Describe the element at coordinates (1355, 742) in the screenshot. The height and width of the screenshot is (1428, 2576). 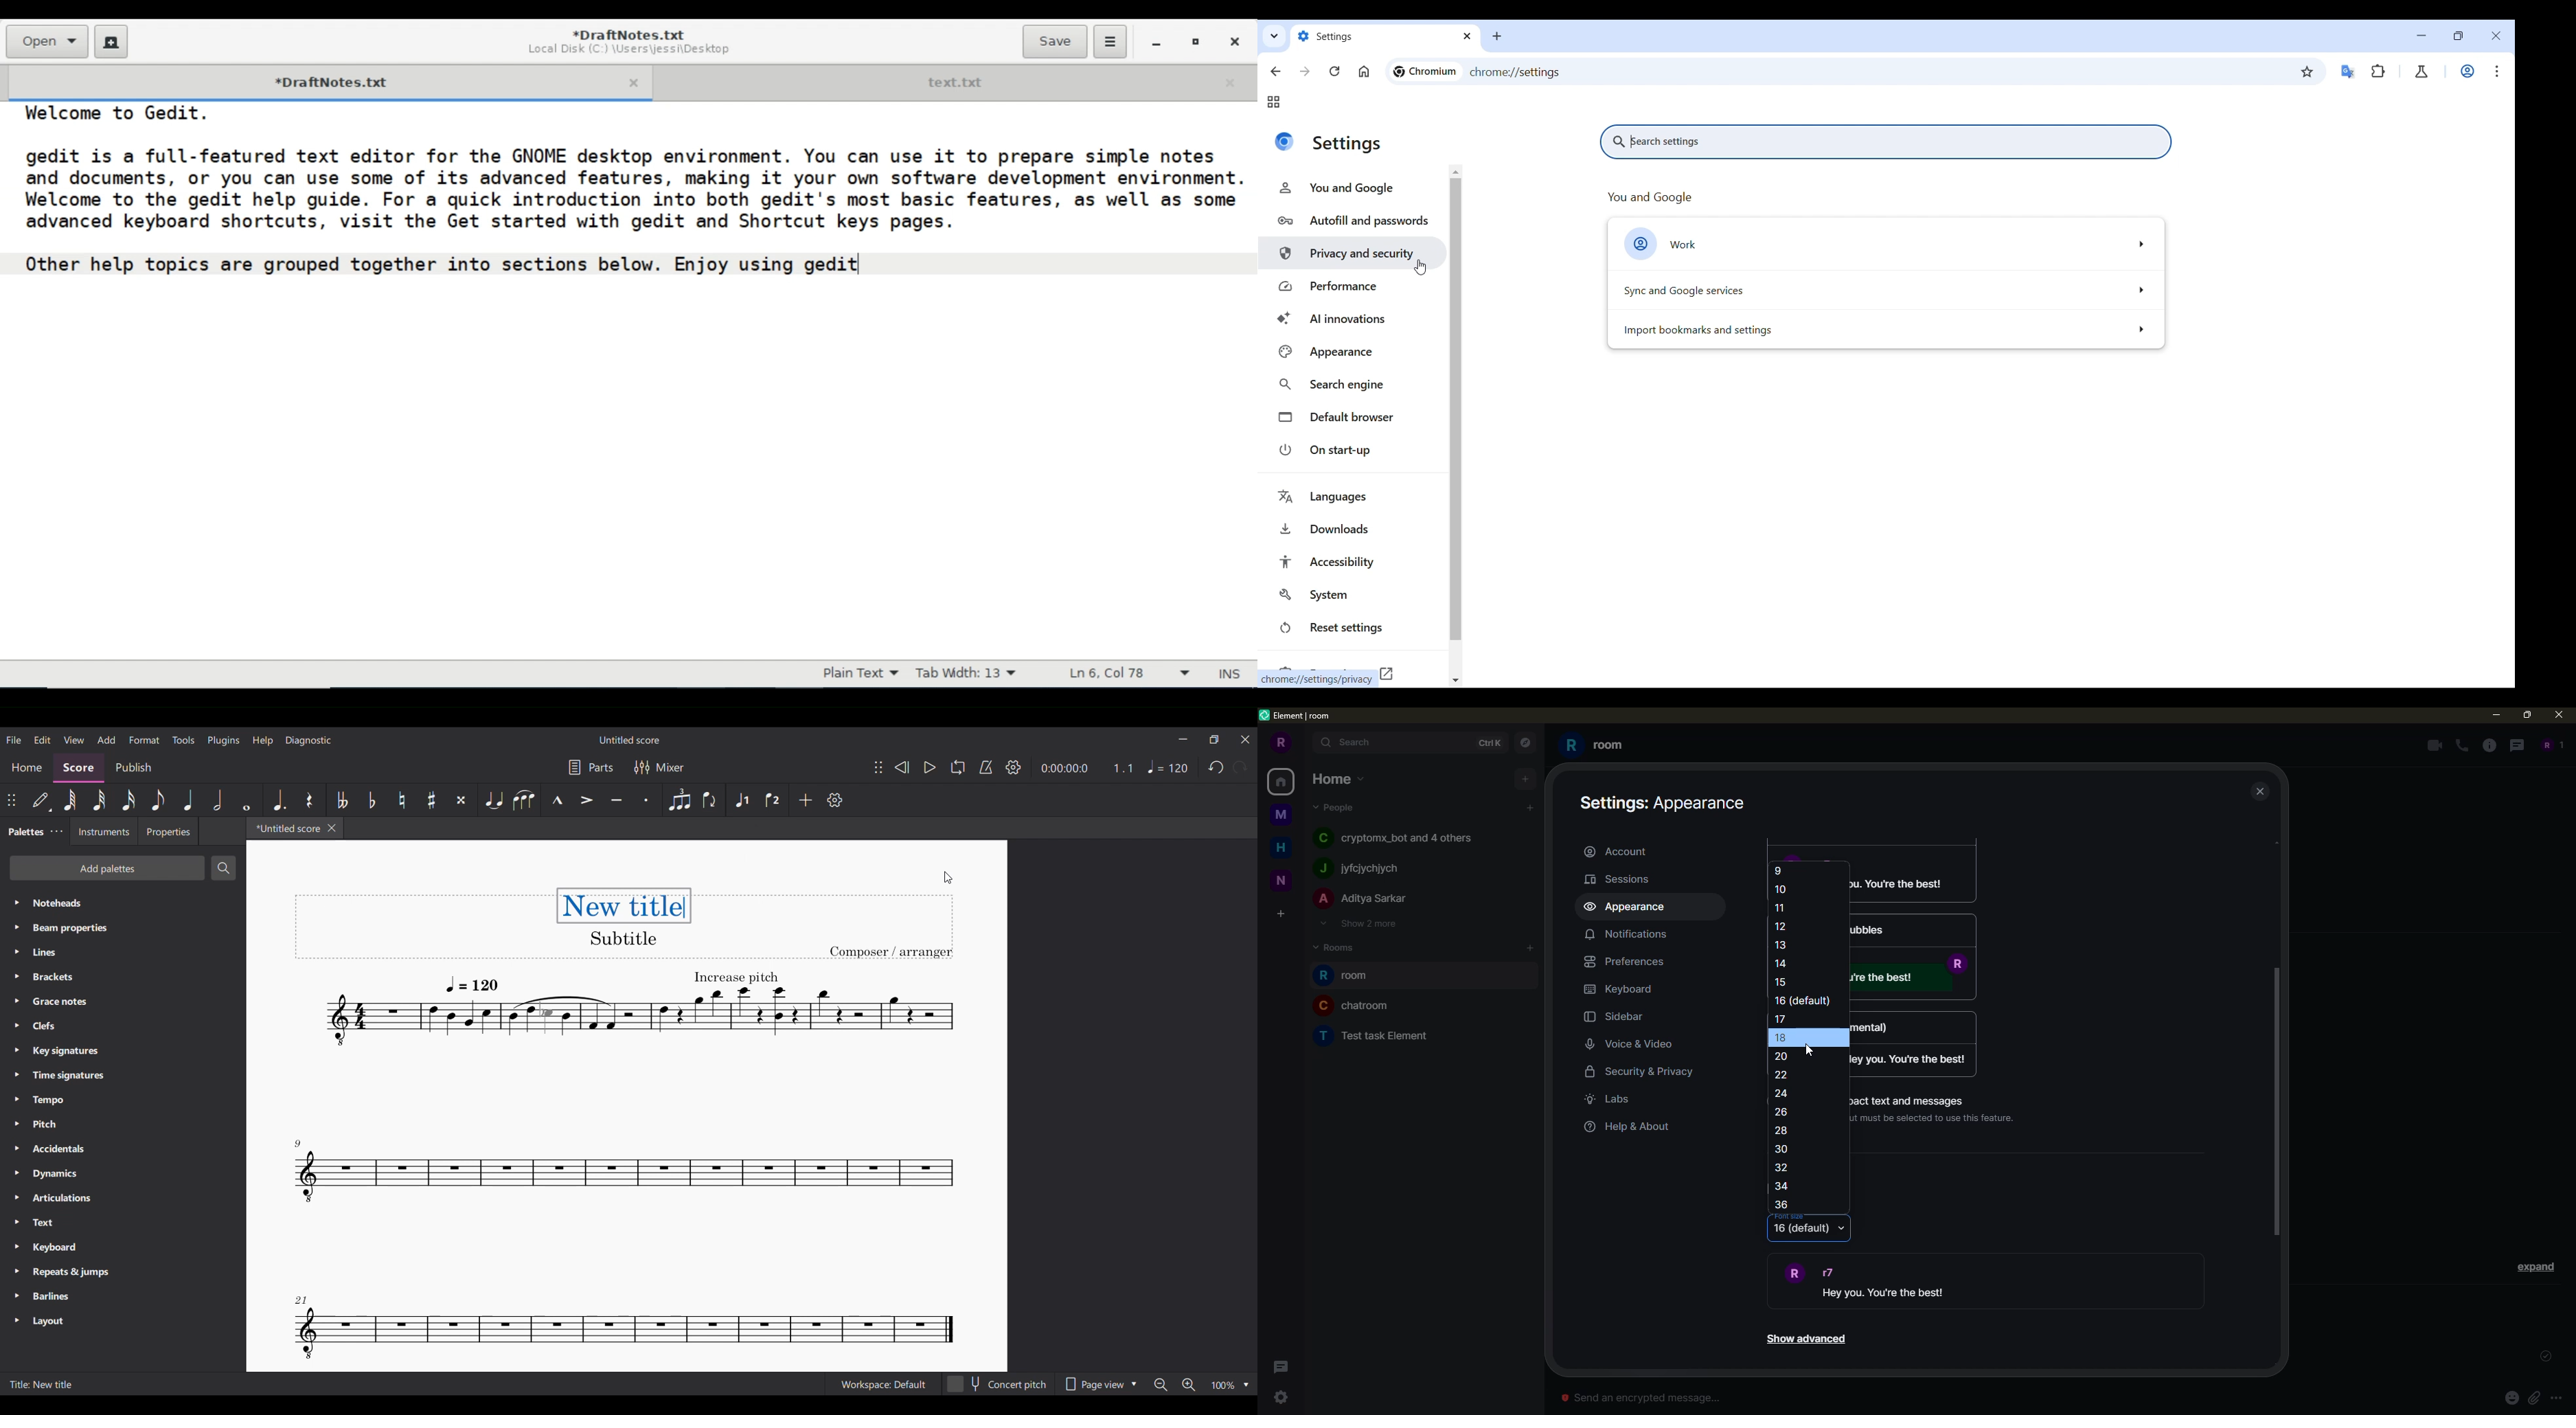
I see `search` at that location.